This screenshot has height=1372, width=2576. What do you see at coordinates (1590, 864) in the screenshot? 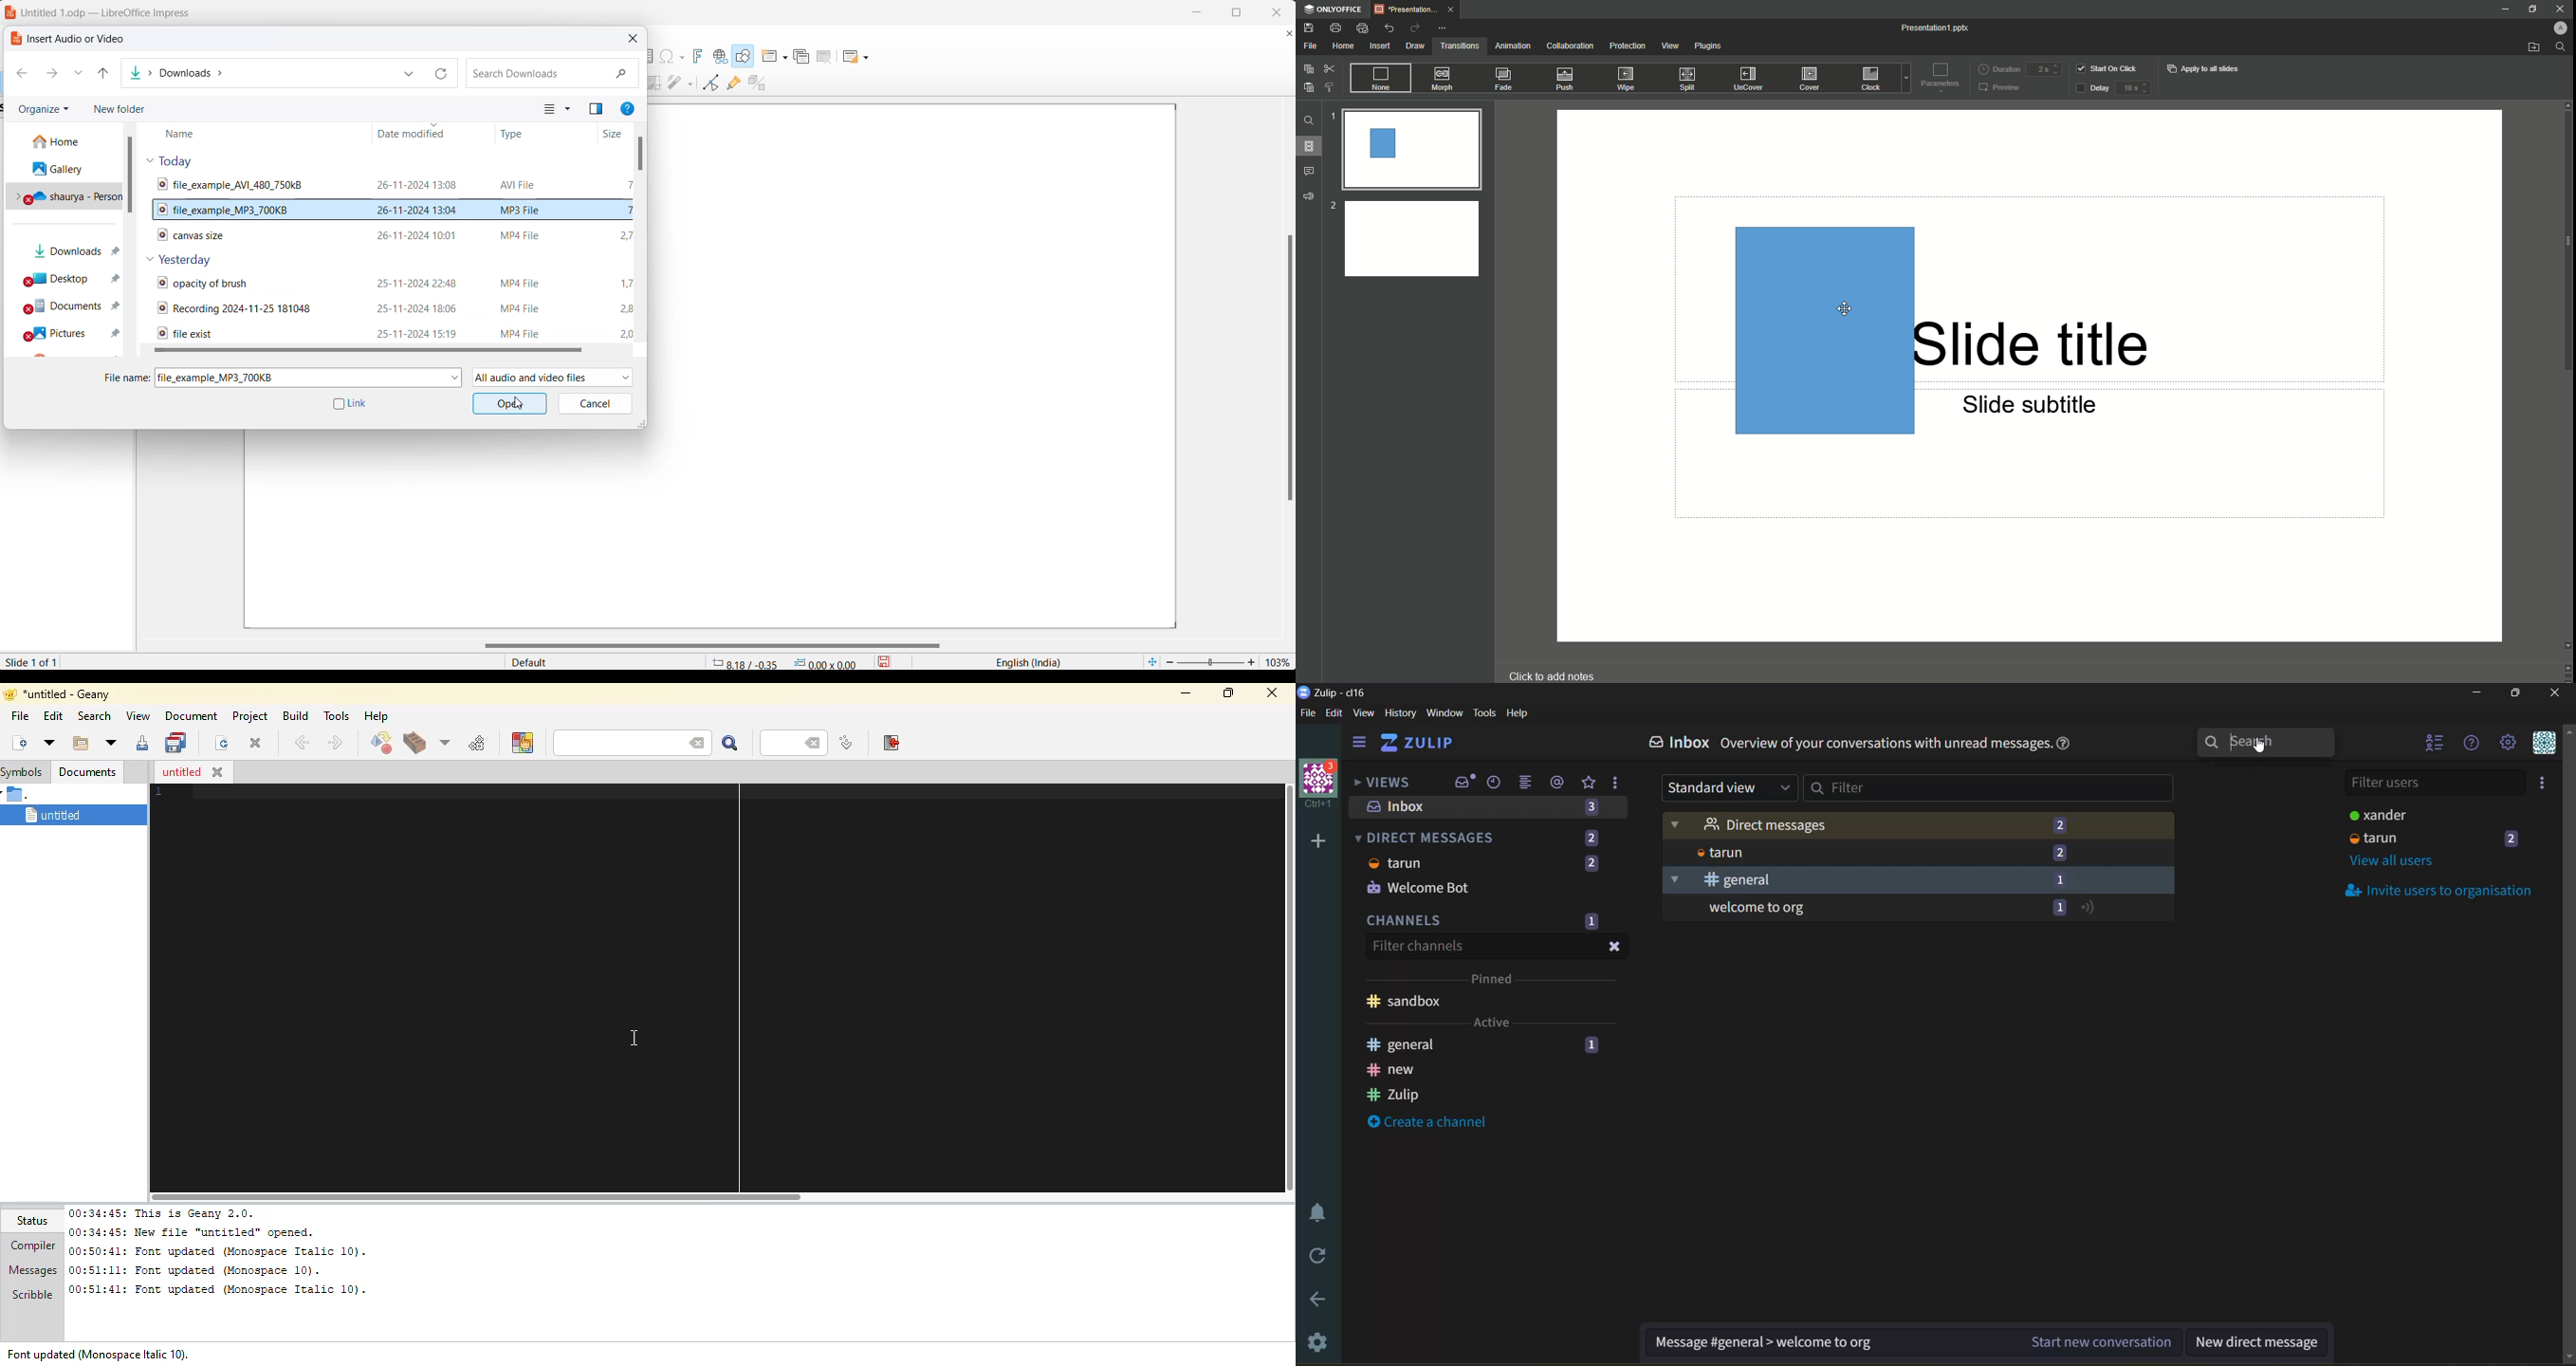
I see `2` at bounding box center [1590, 864].